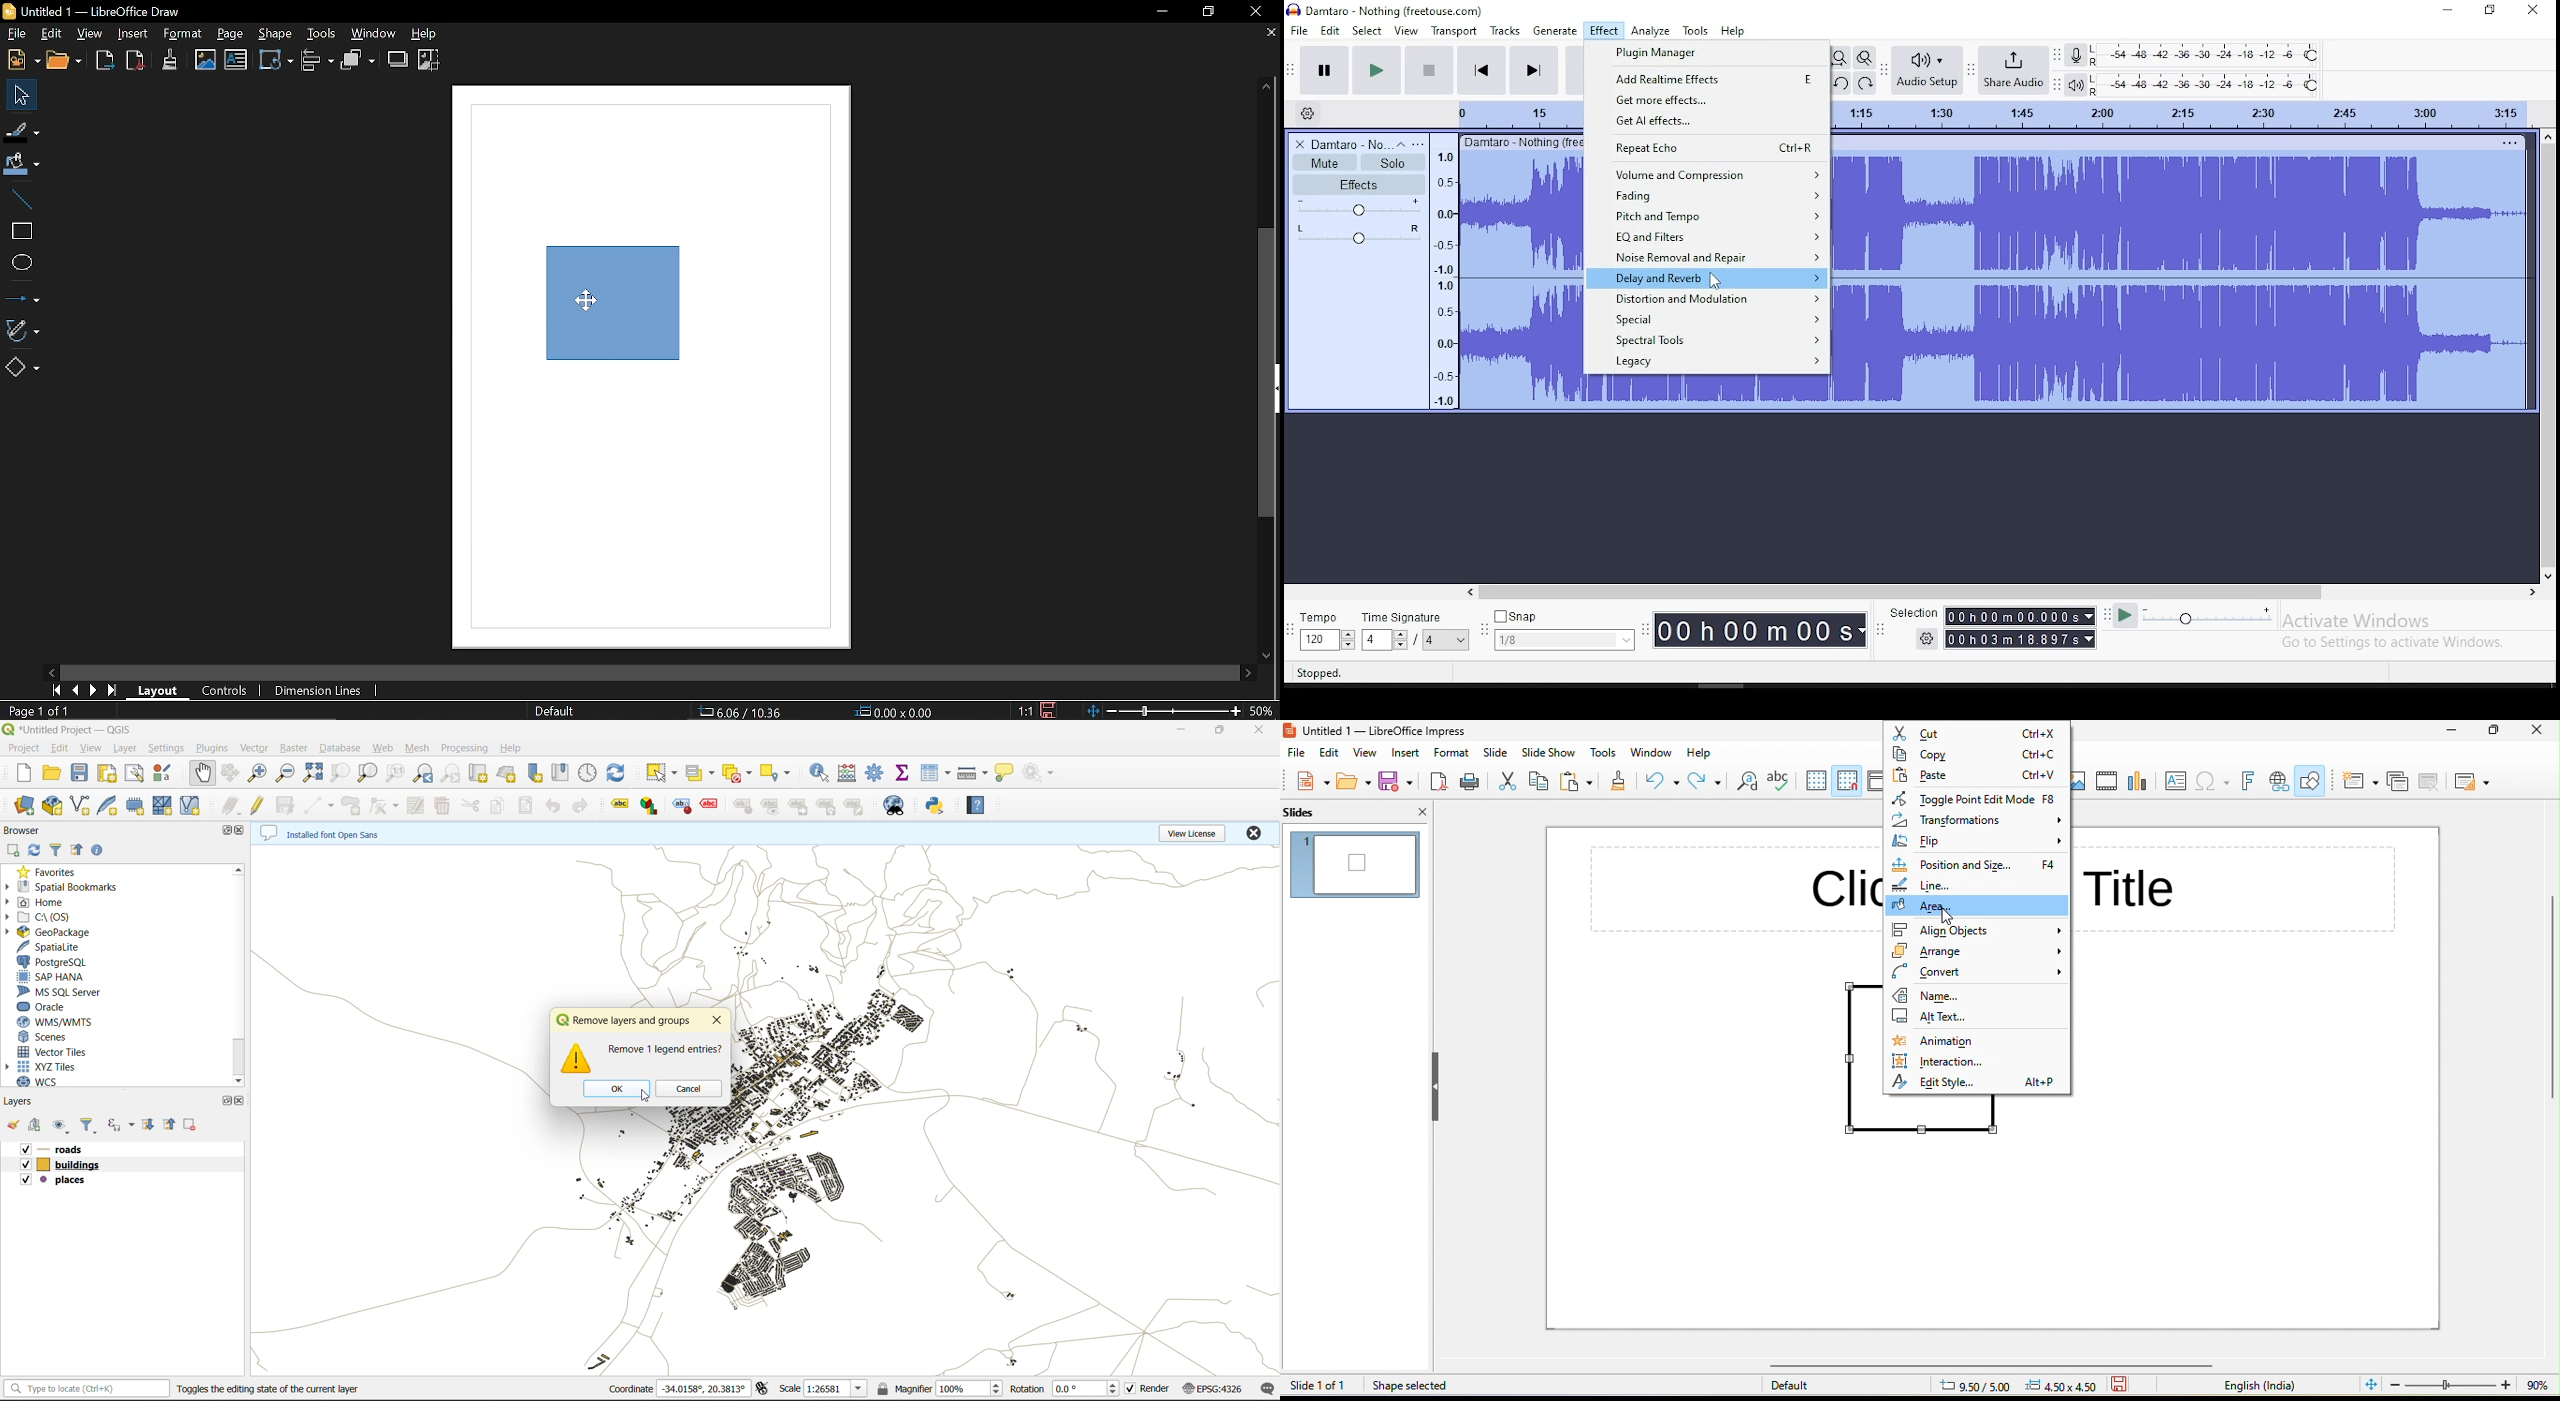 The image size is (2576, 1428). I want to click on First page, so click(56, 691).